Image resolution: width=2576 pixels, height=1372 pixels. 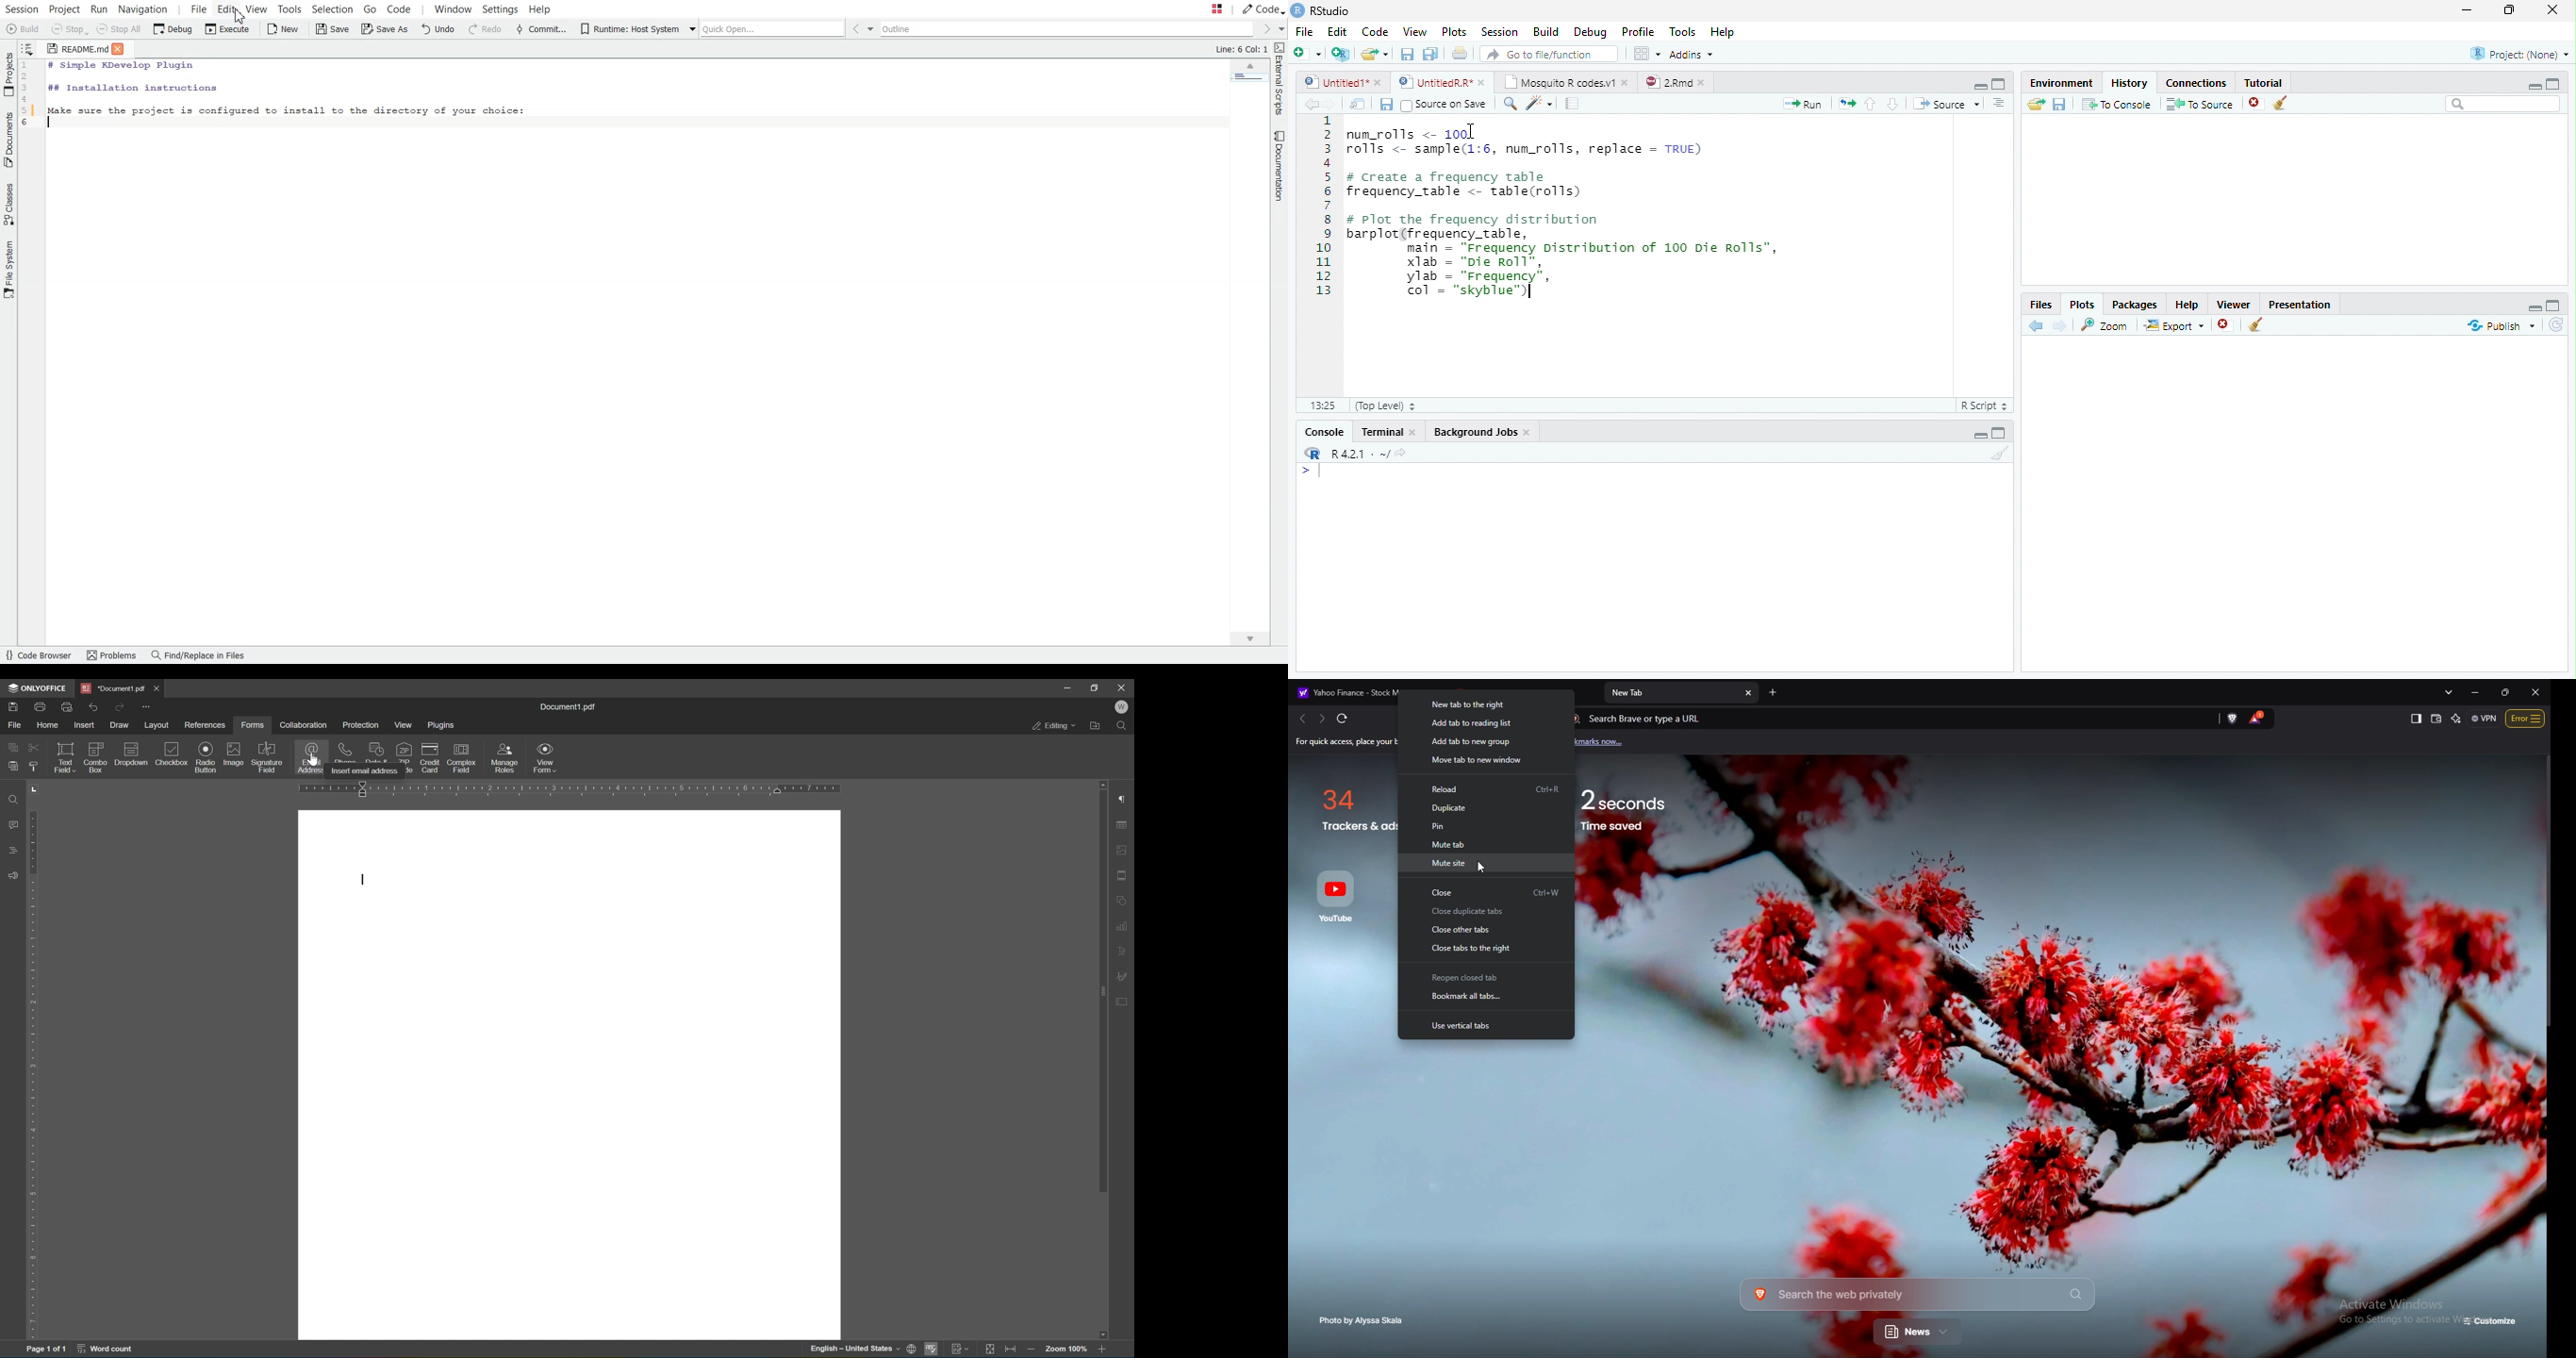 What do you see at coordinates (1946, 105) in the screenshot?
I see `Source` at bounding box center [1946, 105].